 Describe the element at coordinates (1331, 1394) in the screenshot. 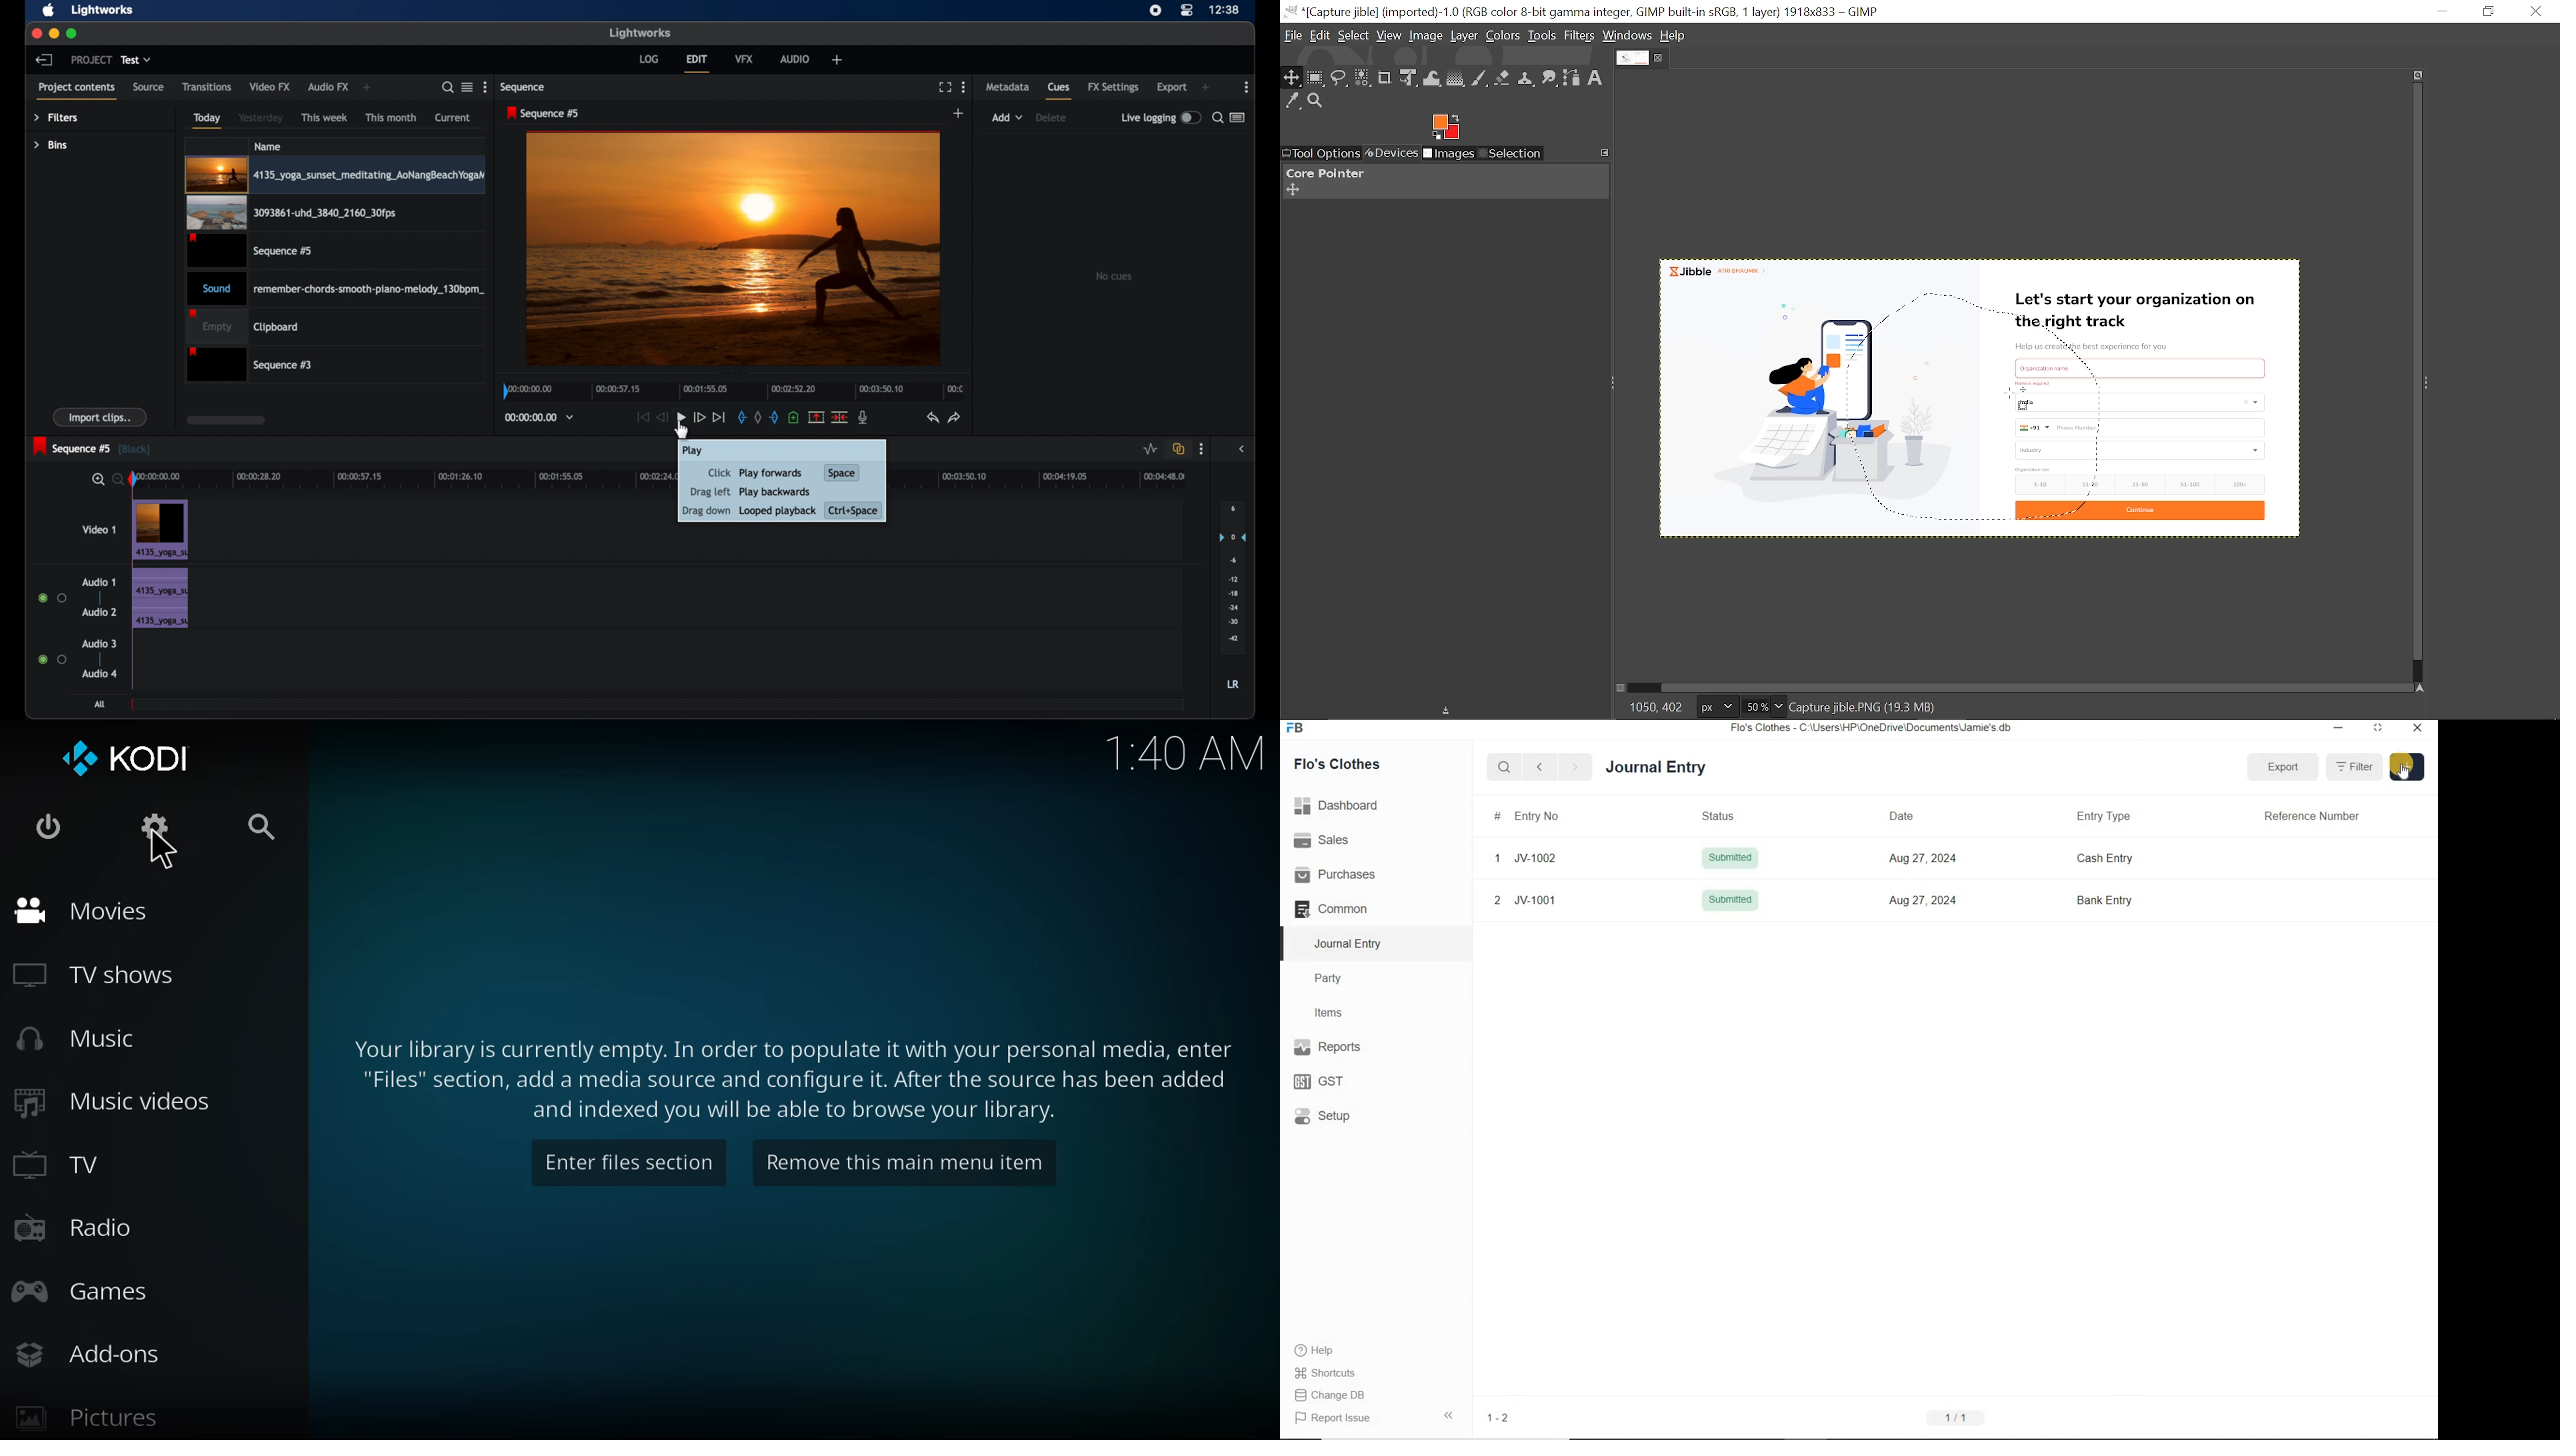

I see `Change DB` at that location.